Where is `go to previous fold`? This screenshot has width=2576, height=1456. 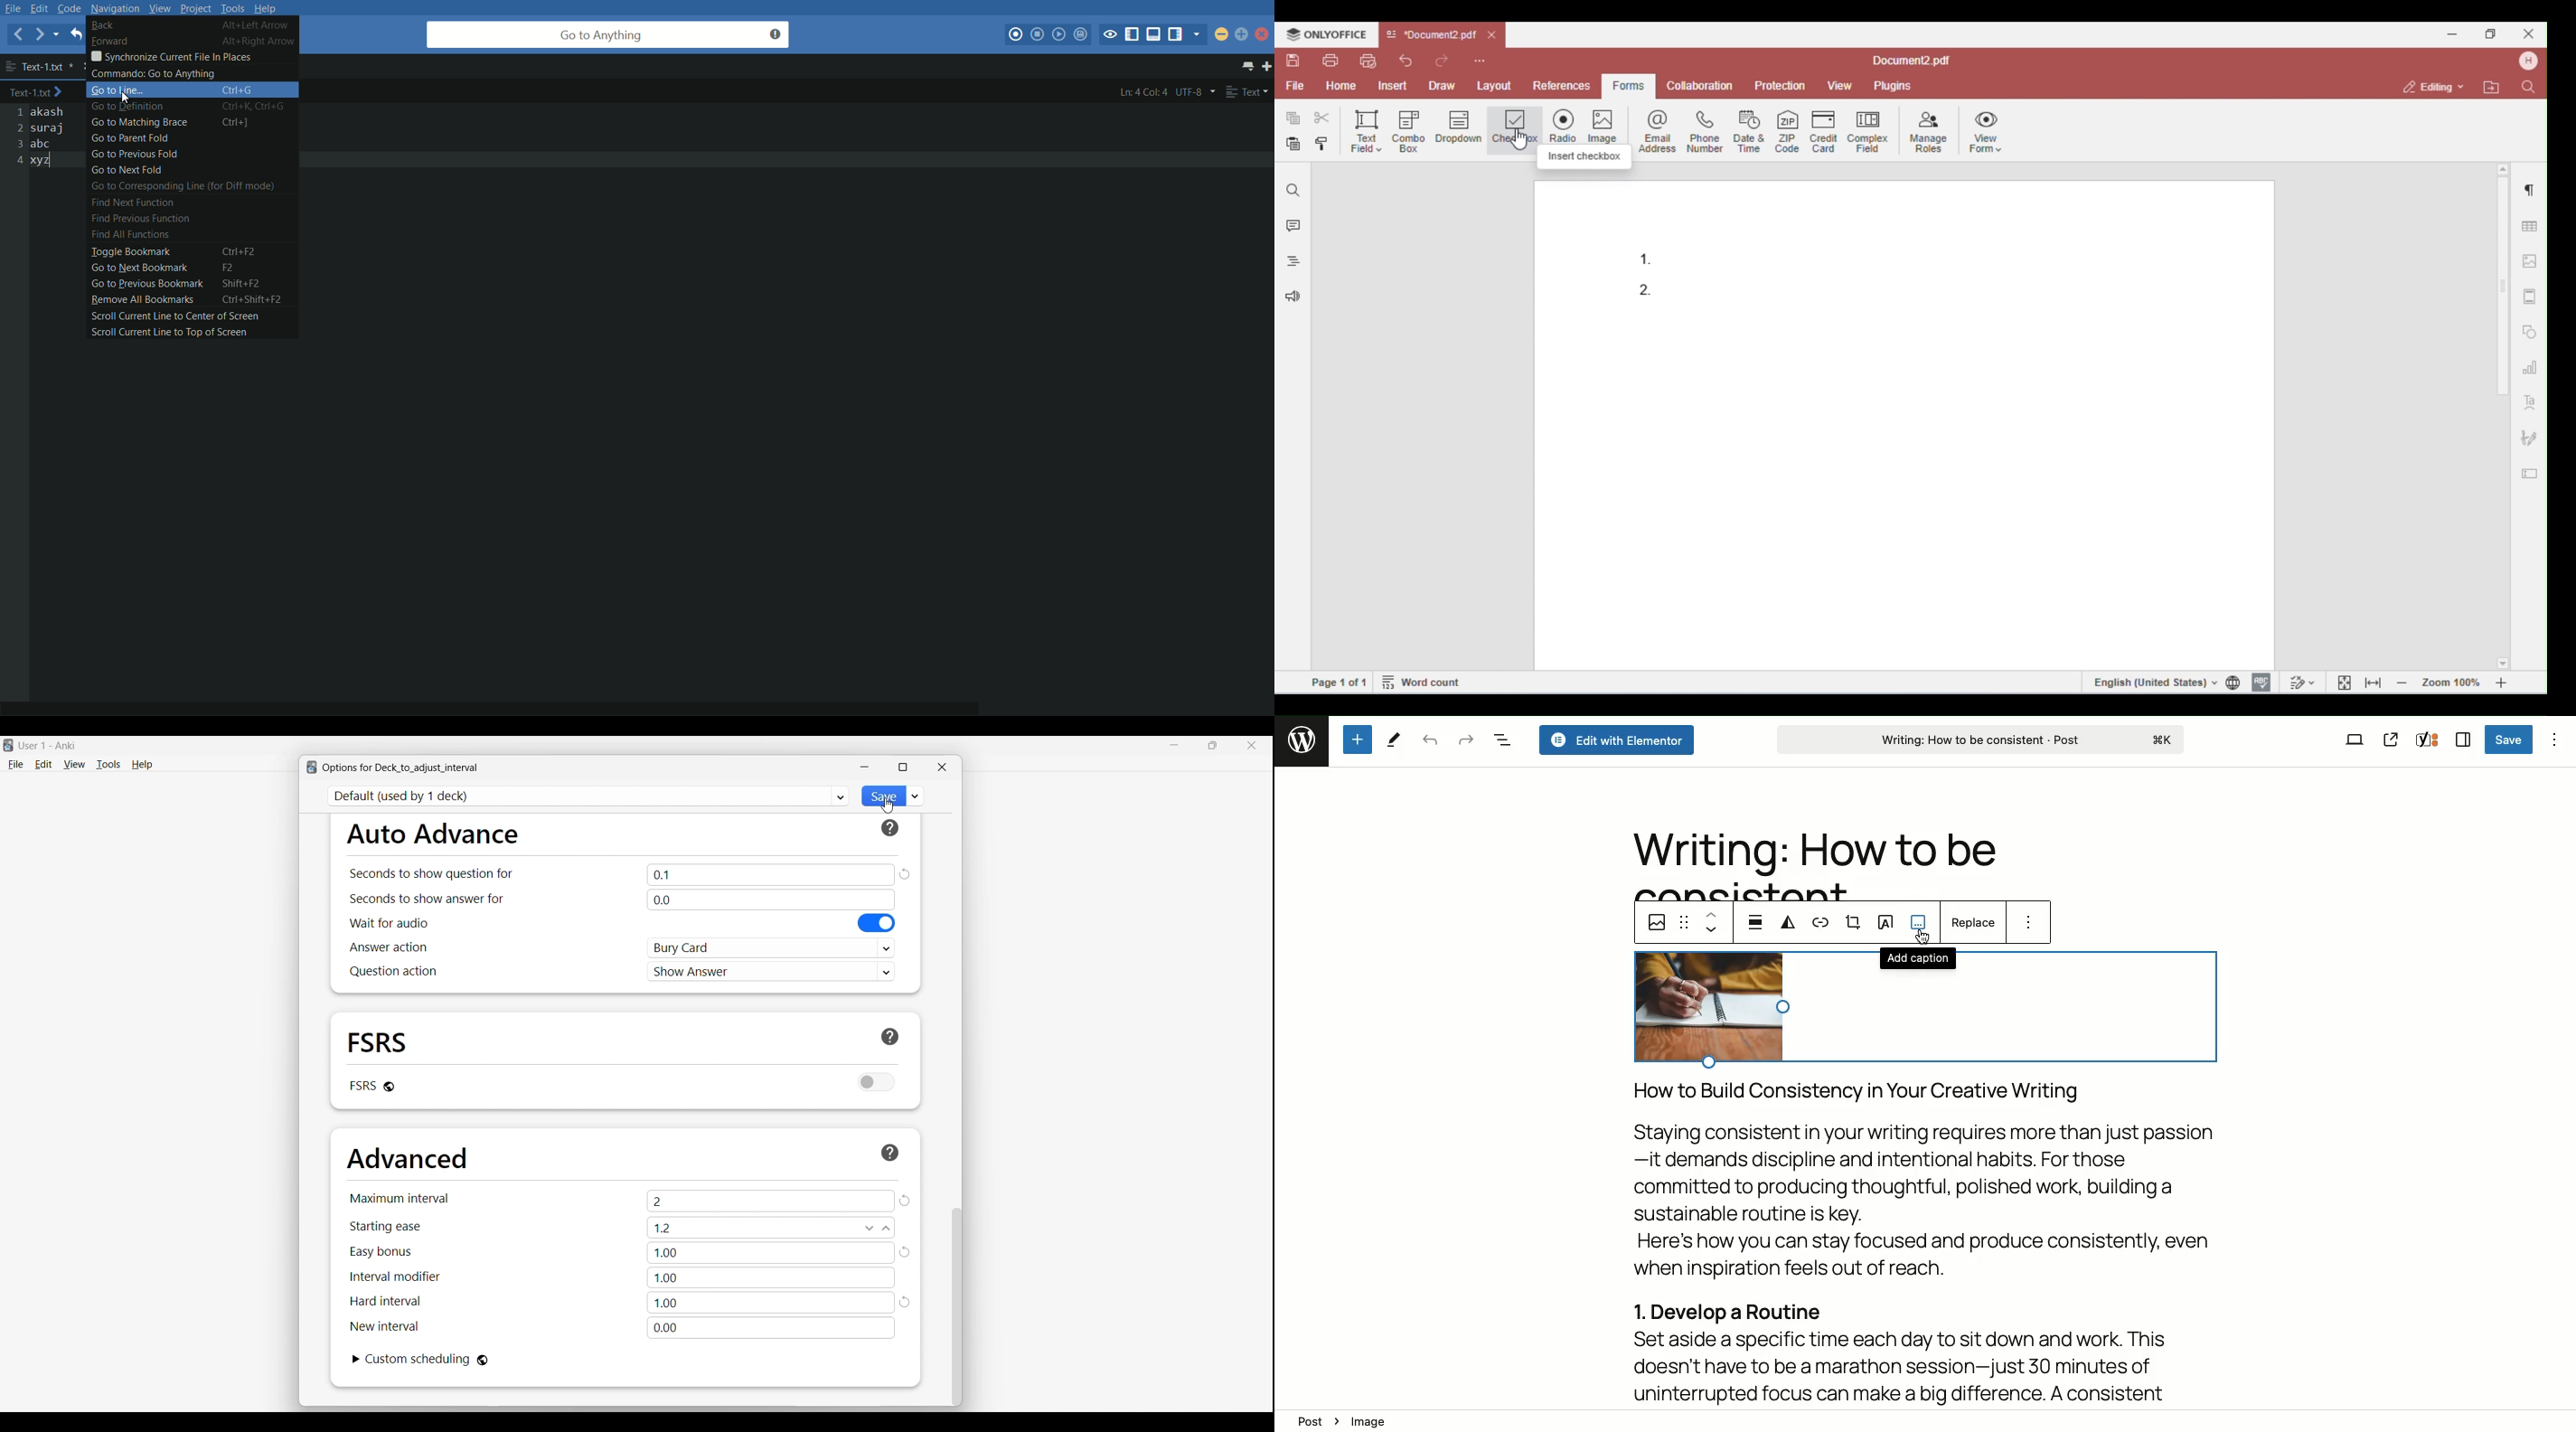
go to previous fold is located at coordinates (133, 155).